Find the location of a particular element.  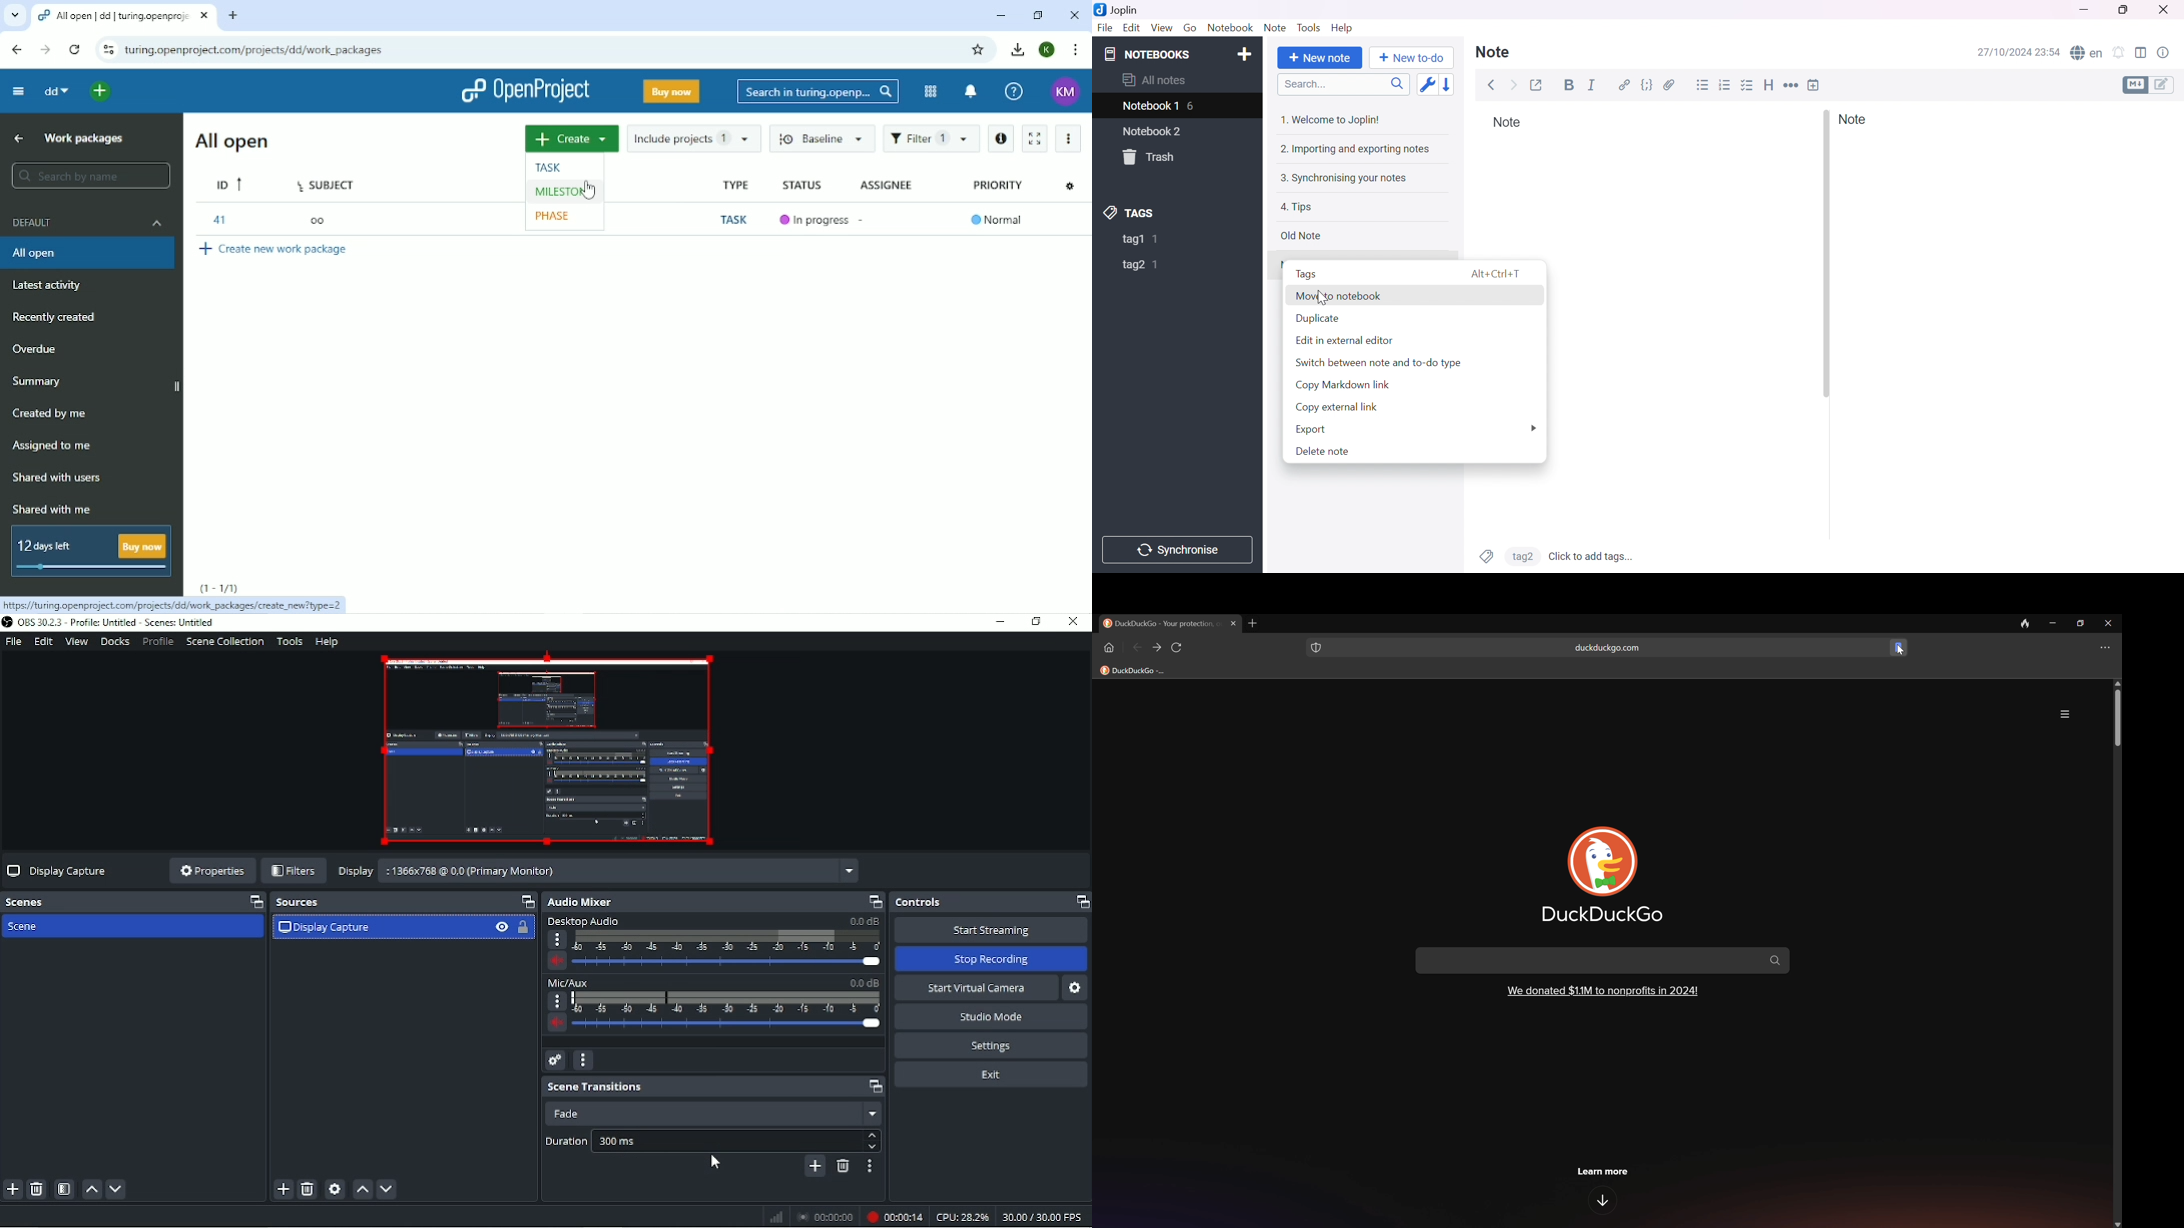

Advanced audio properties is located at coordinates (557, 1060).